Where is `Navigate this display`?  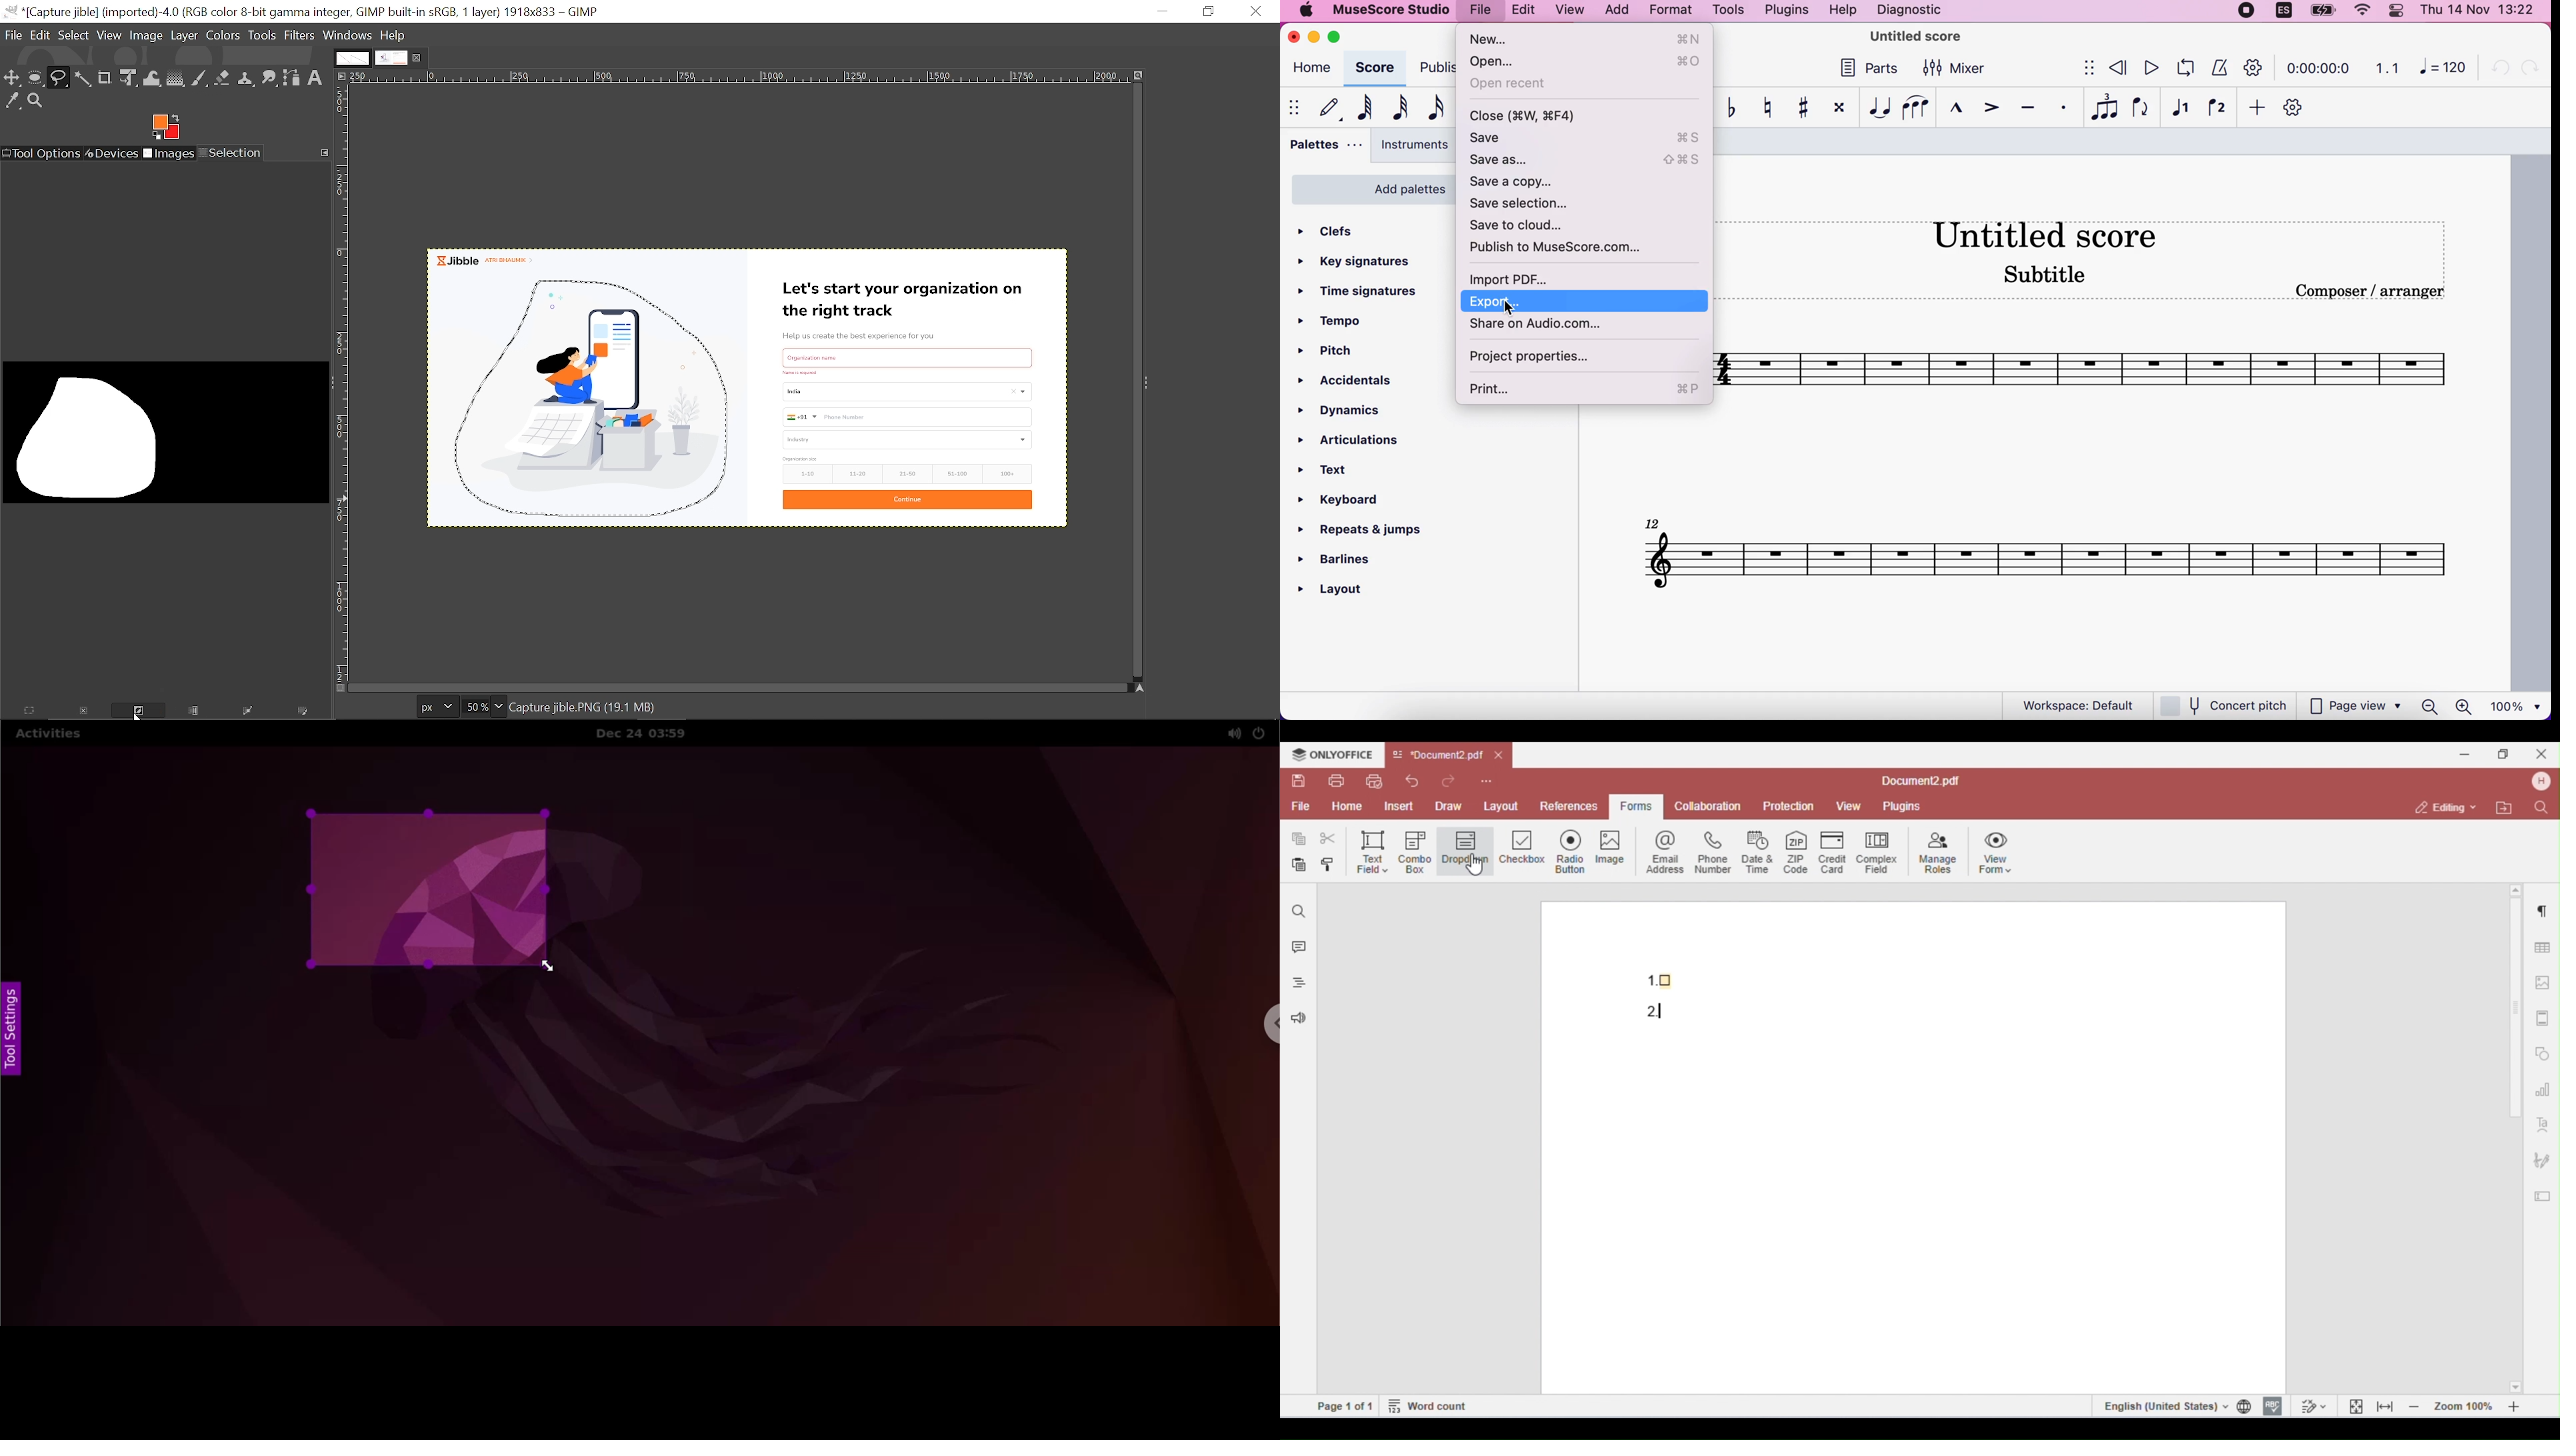
Navigate this display is located at coordinates (1140, 686).